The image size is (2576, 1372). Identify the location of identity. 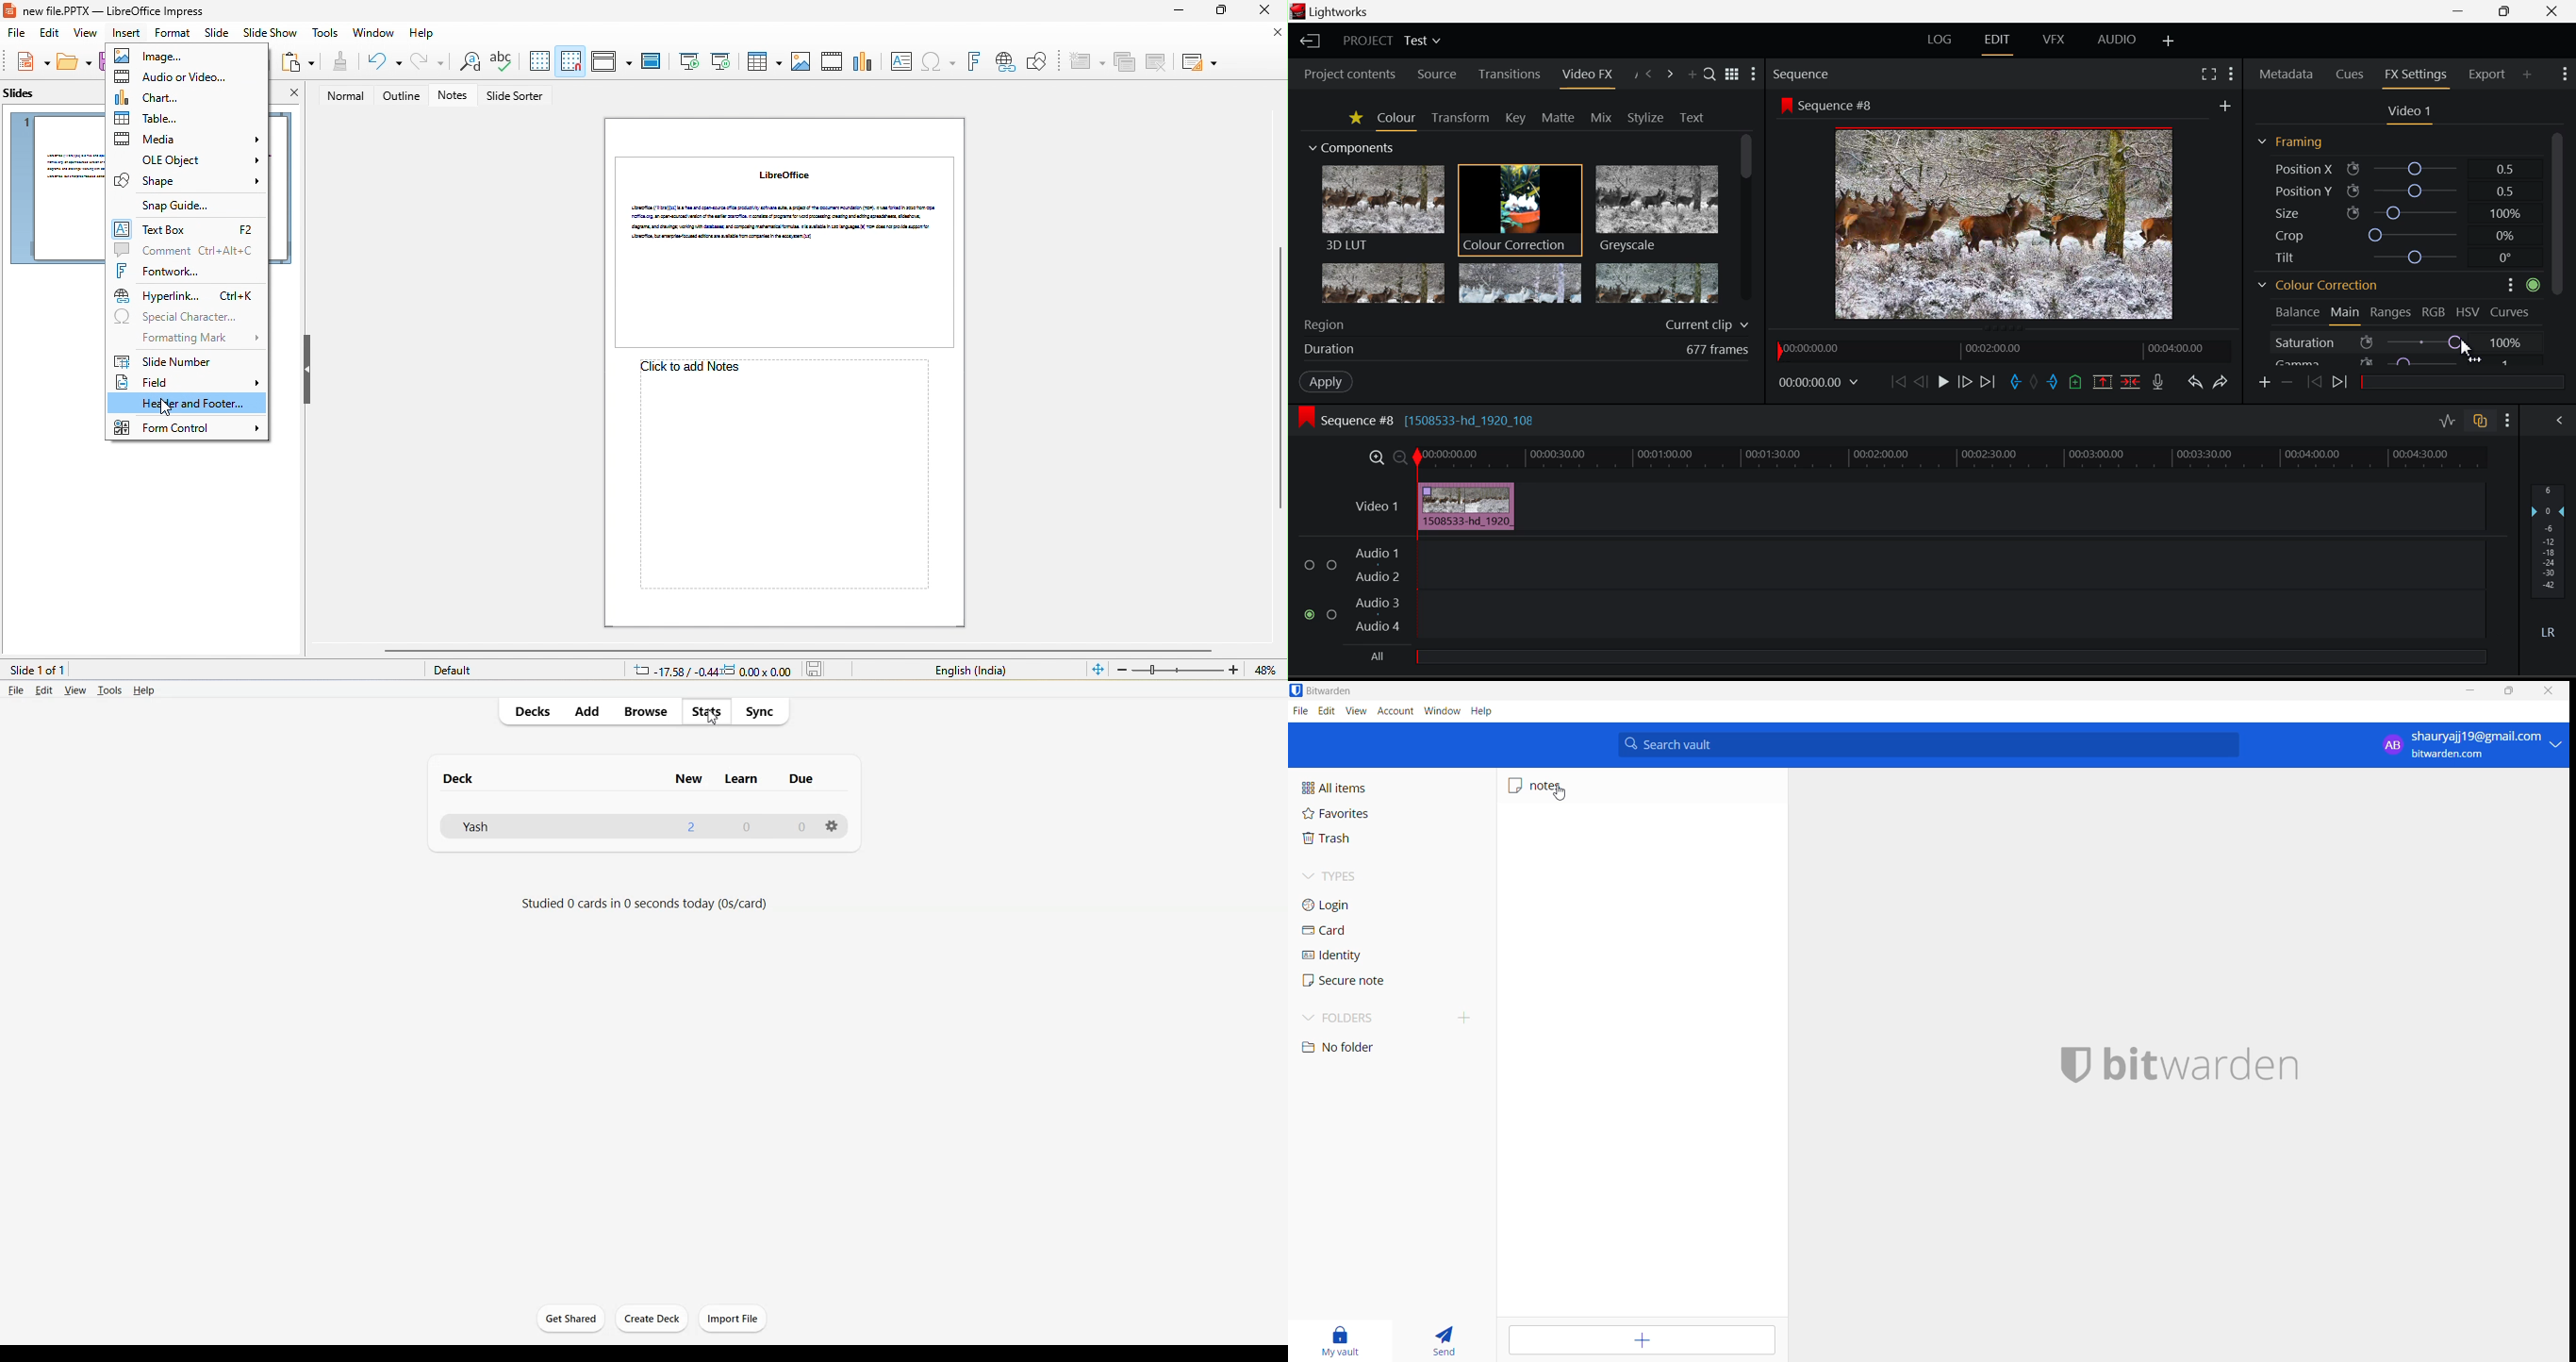
(1349, 958).